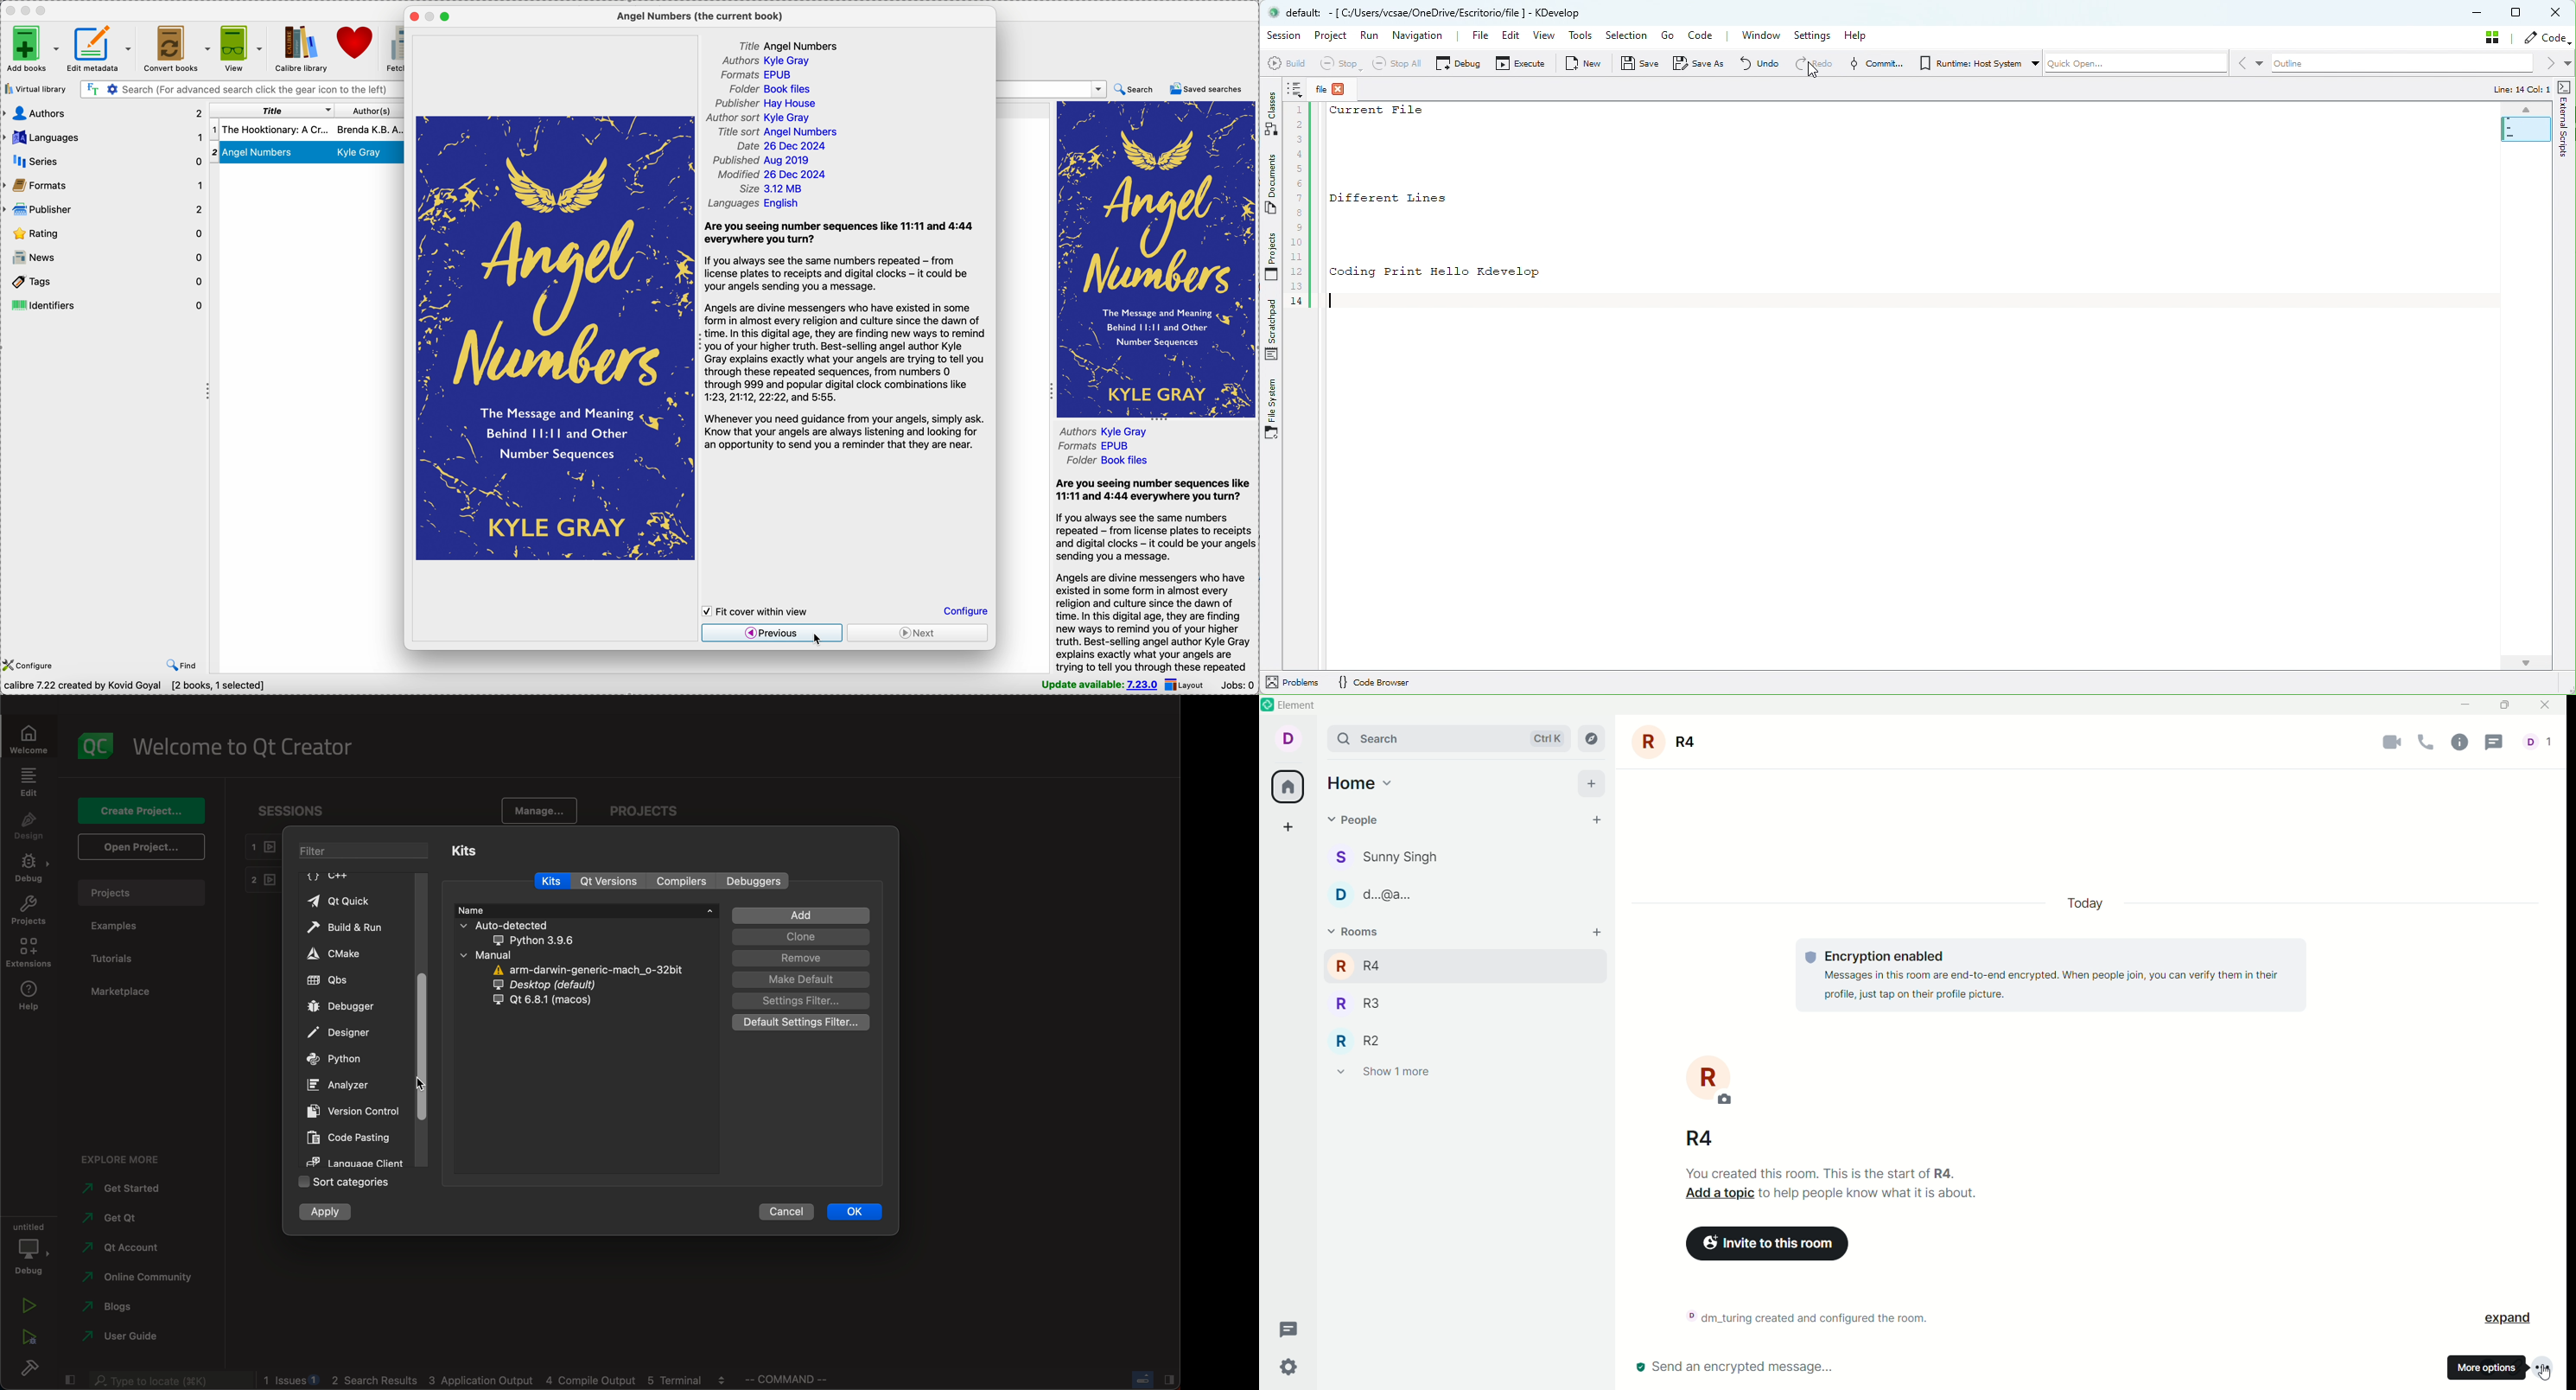 This screenshot has width=2576, height=1400. I want to click on close popup, so click(413, 17).